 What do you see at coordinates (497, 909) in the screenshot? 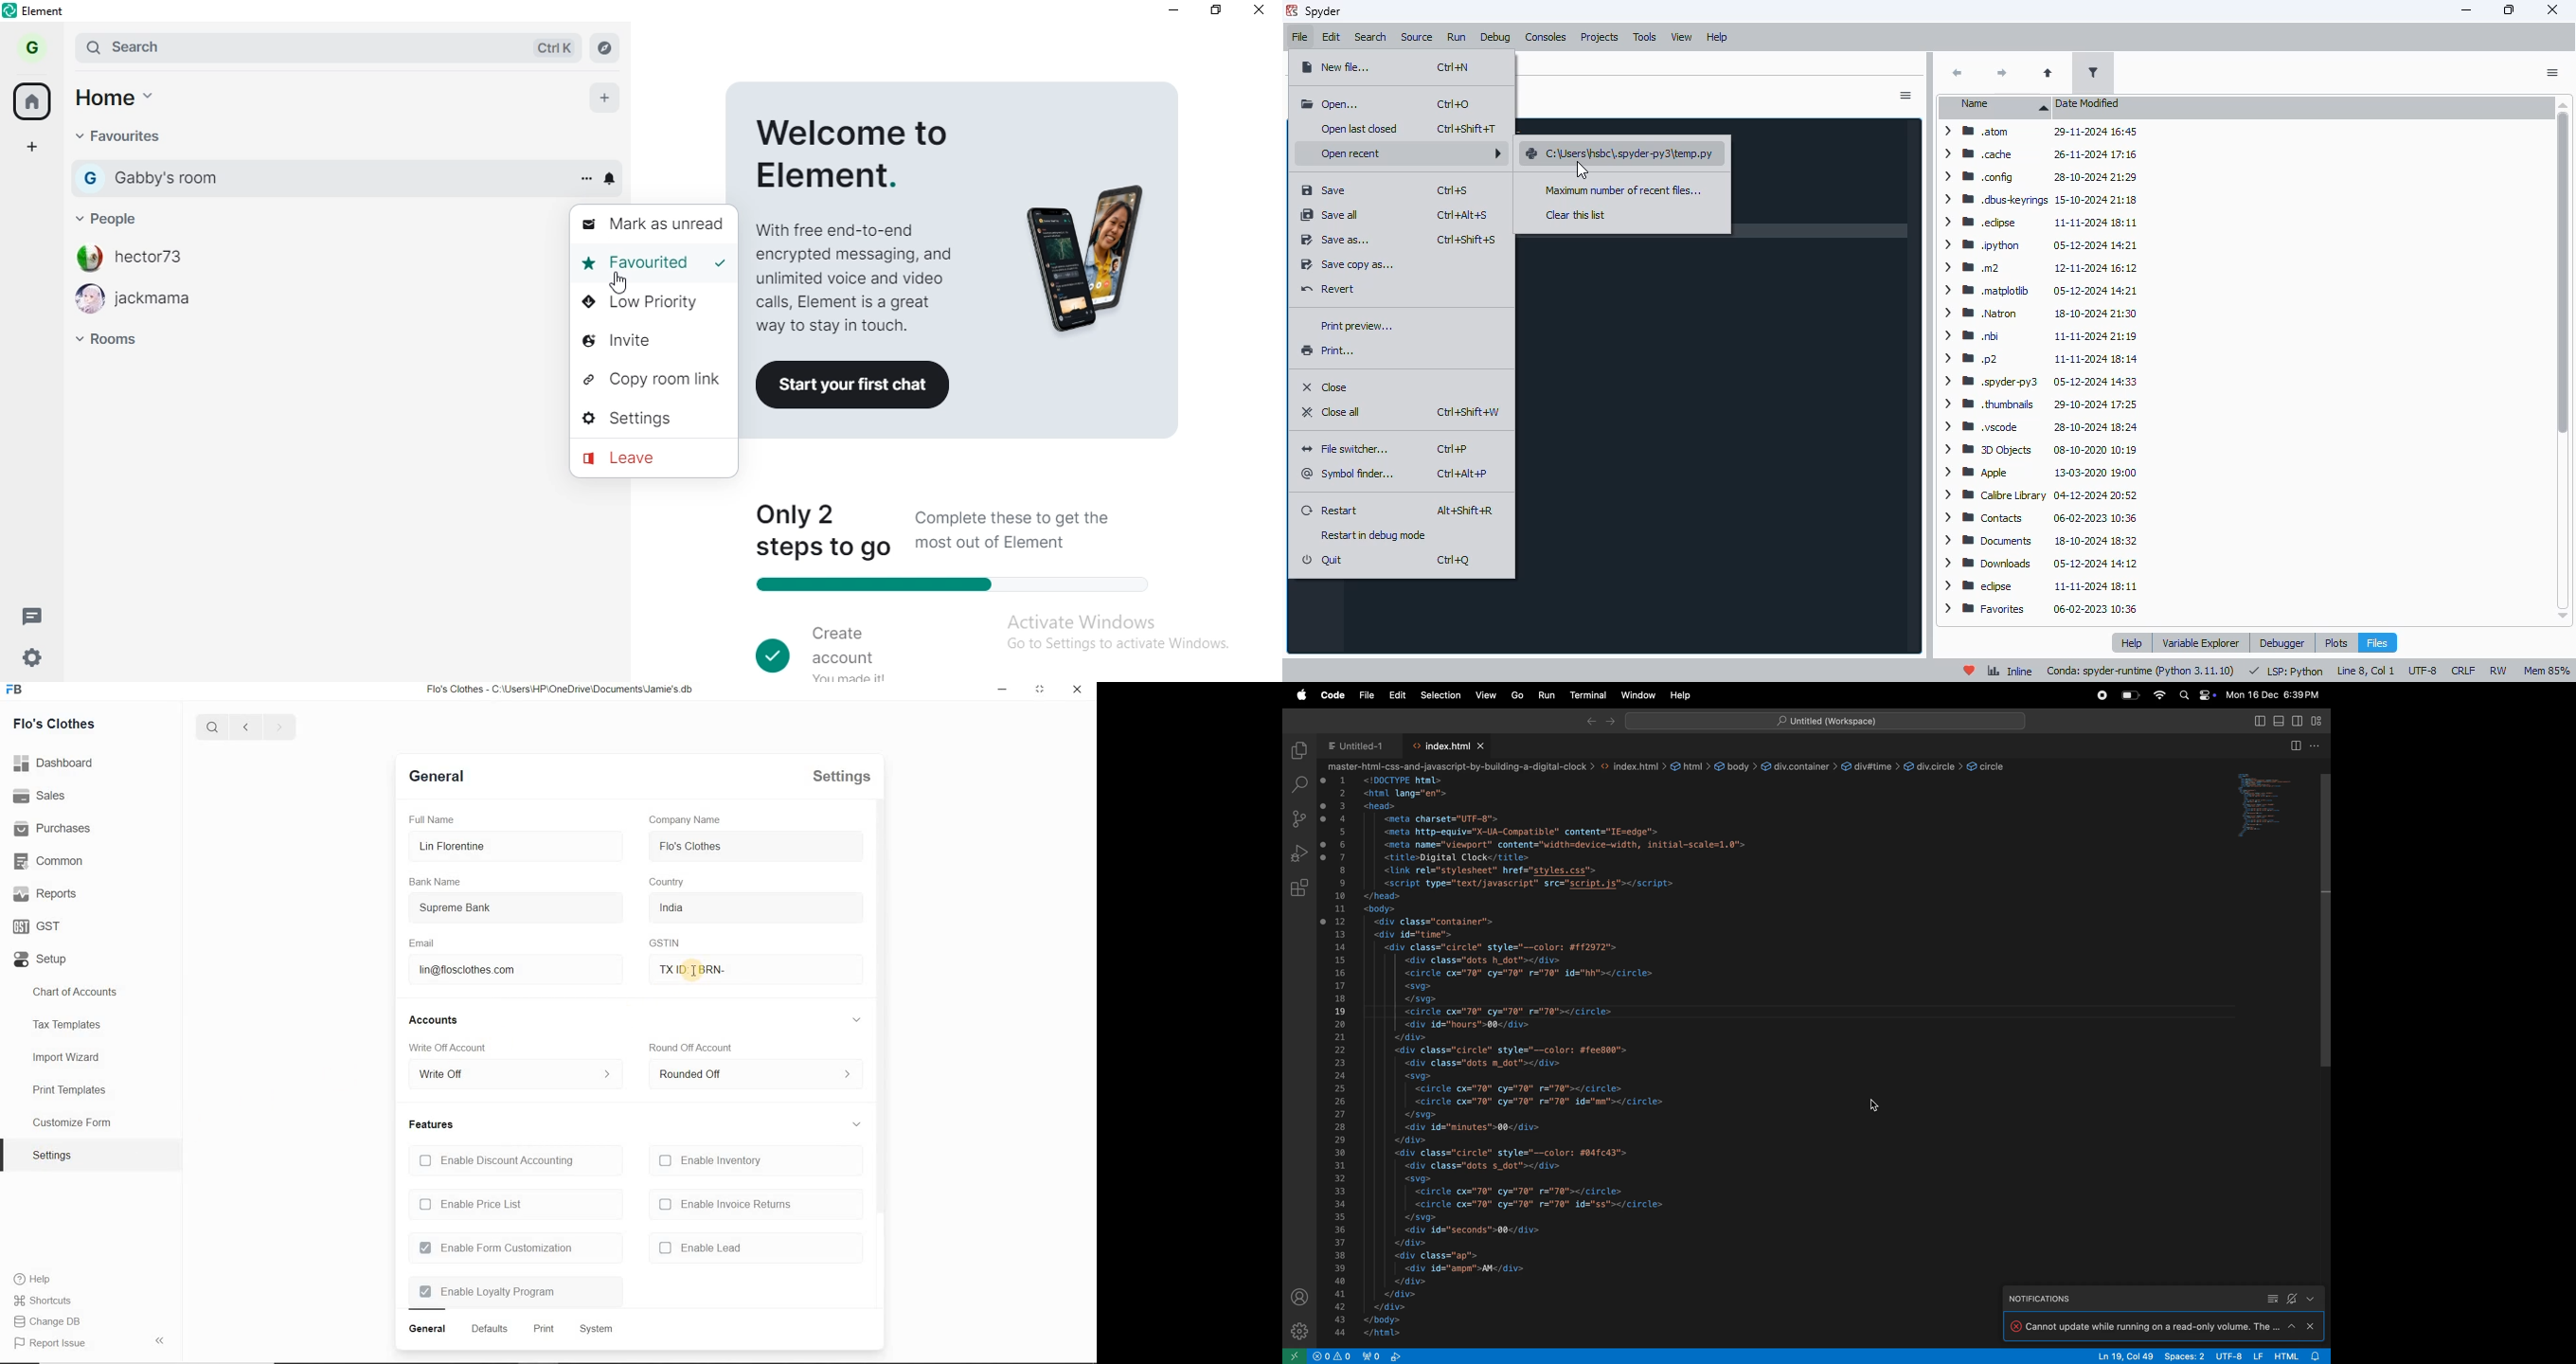
I see `Supreme Bank` at bounding box center [497, 909].